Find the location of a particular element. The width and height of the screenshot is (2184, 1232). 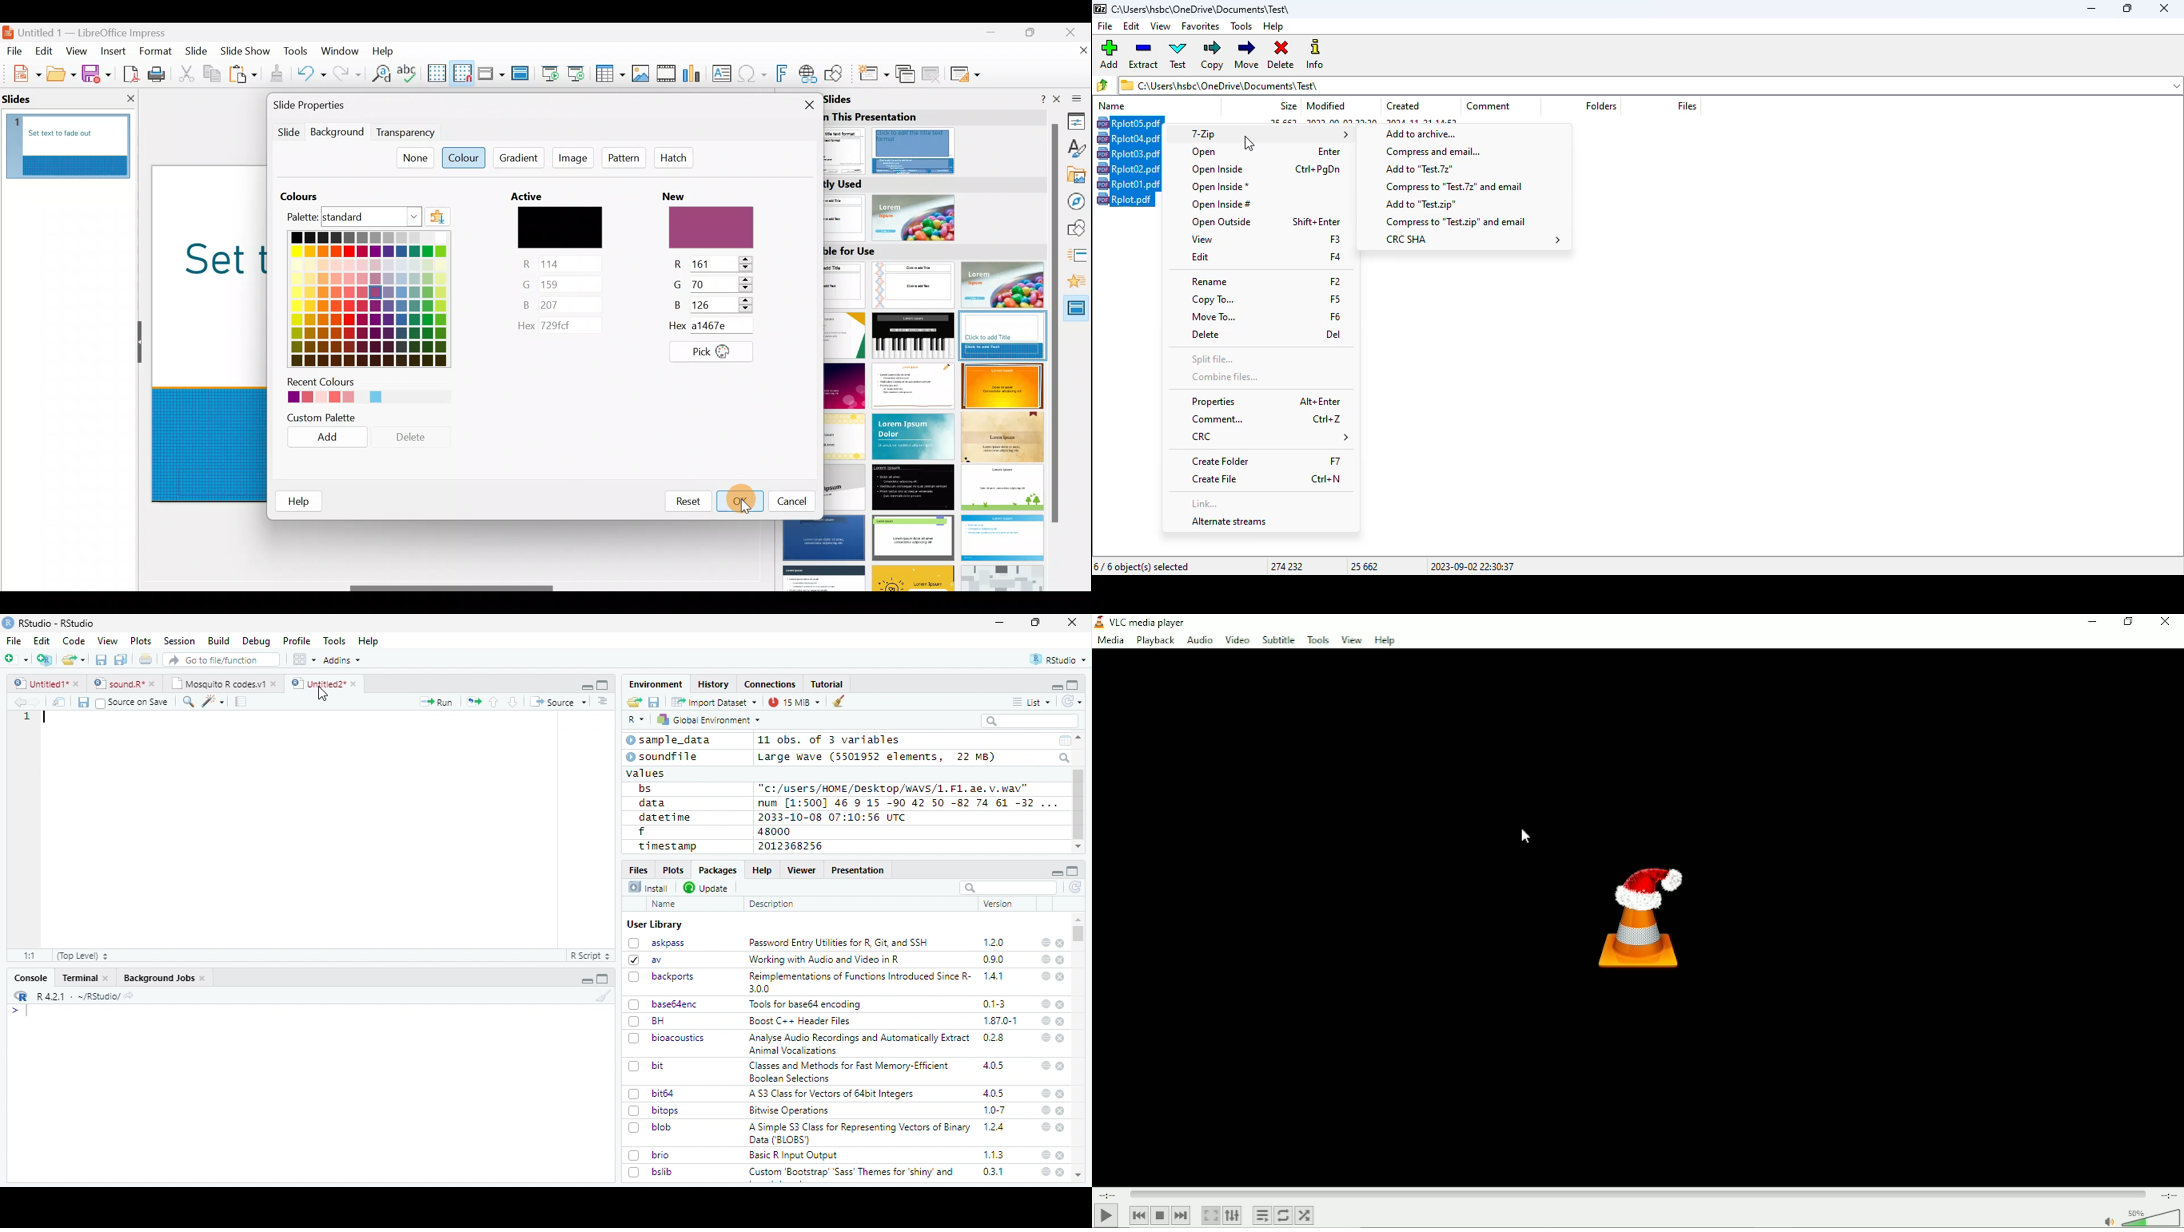

close is located at coordinates (1061, 1066).